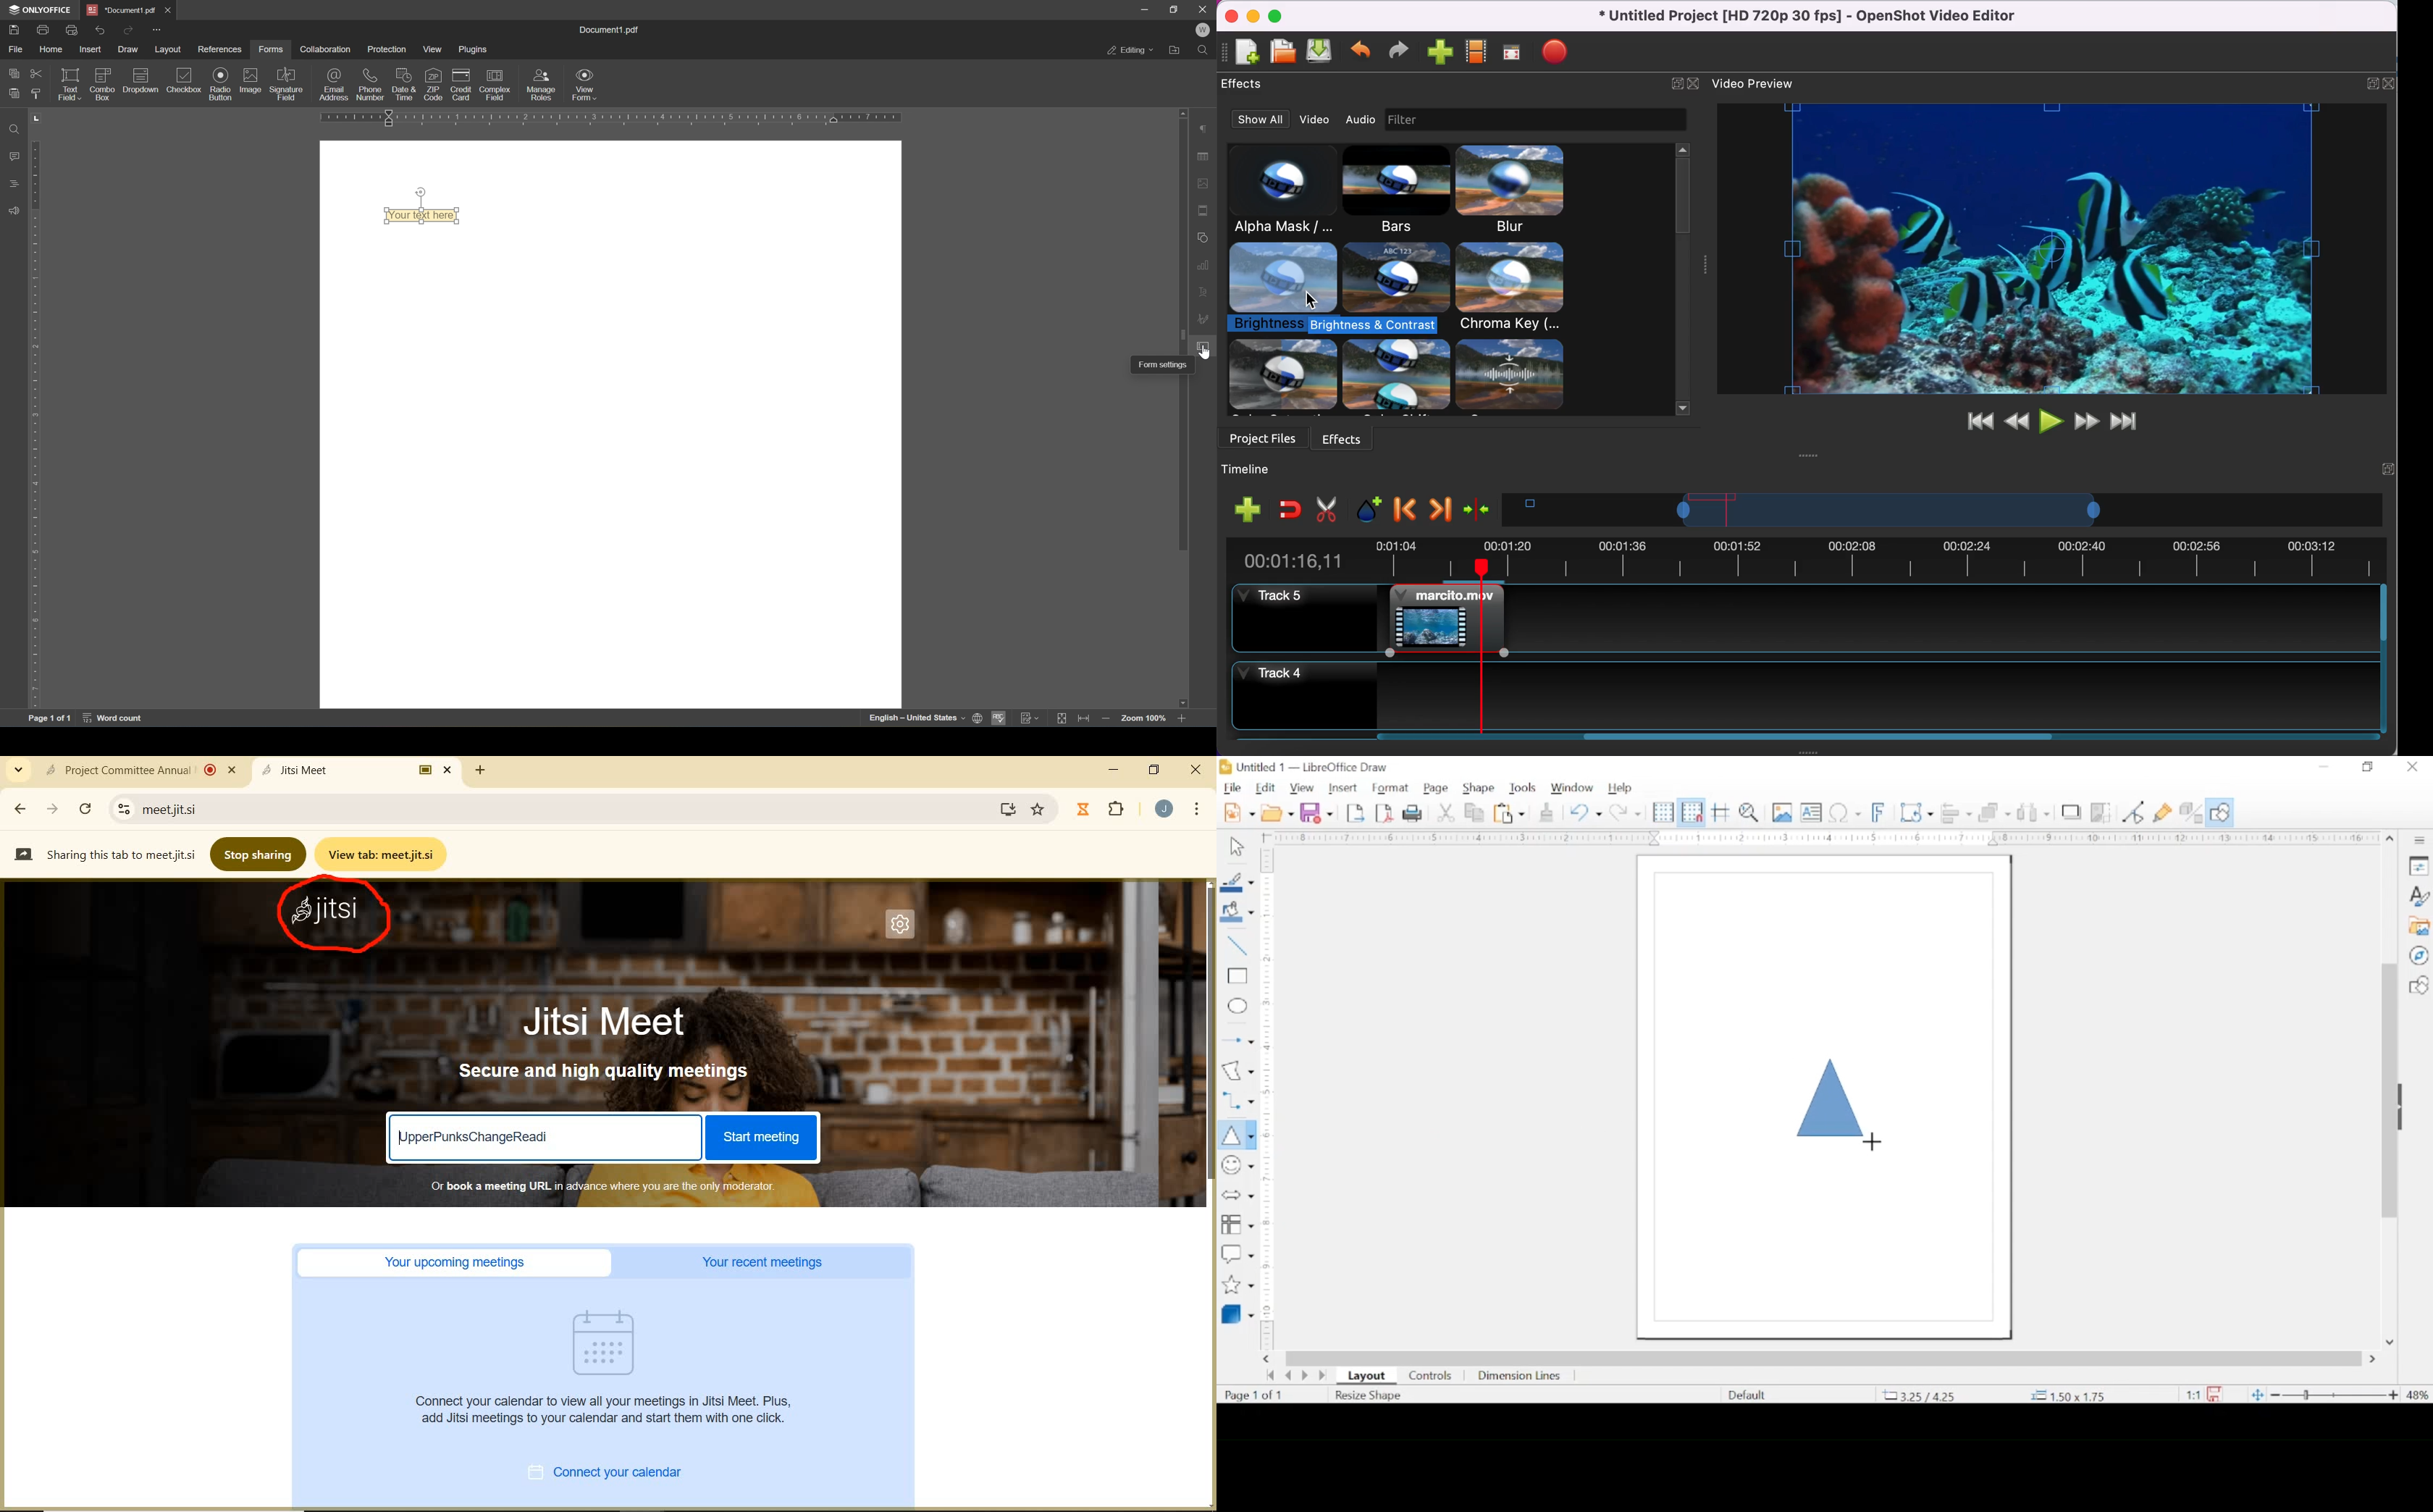 This screenshot has width=2436, height=1512. Describe the element at coordinates (140, 74) in the screenshot. I see `icon` at that location.